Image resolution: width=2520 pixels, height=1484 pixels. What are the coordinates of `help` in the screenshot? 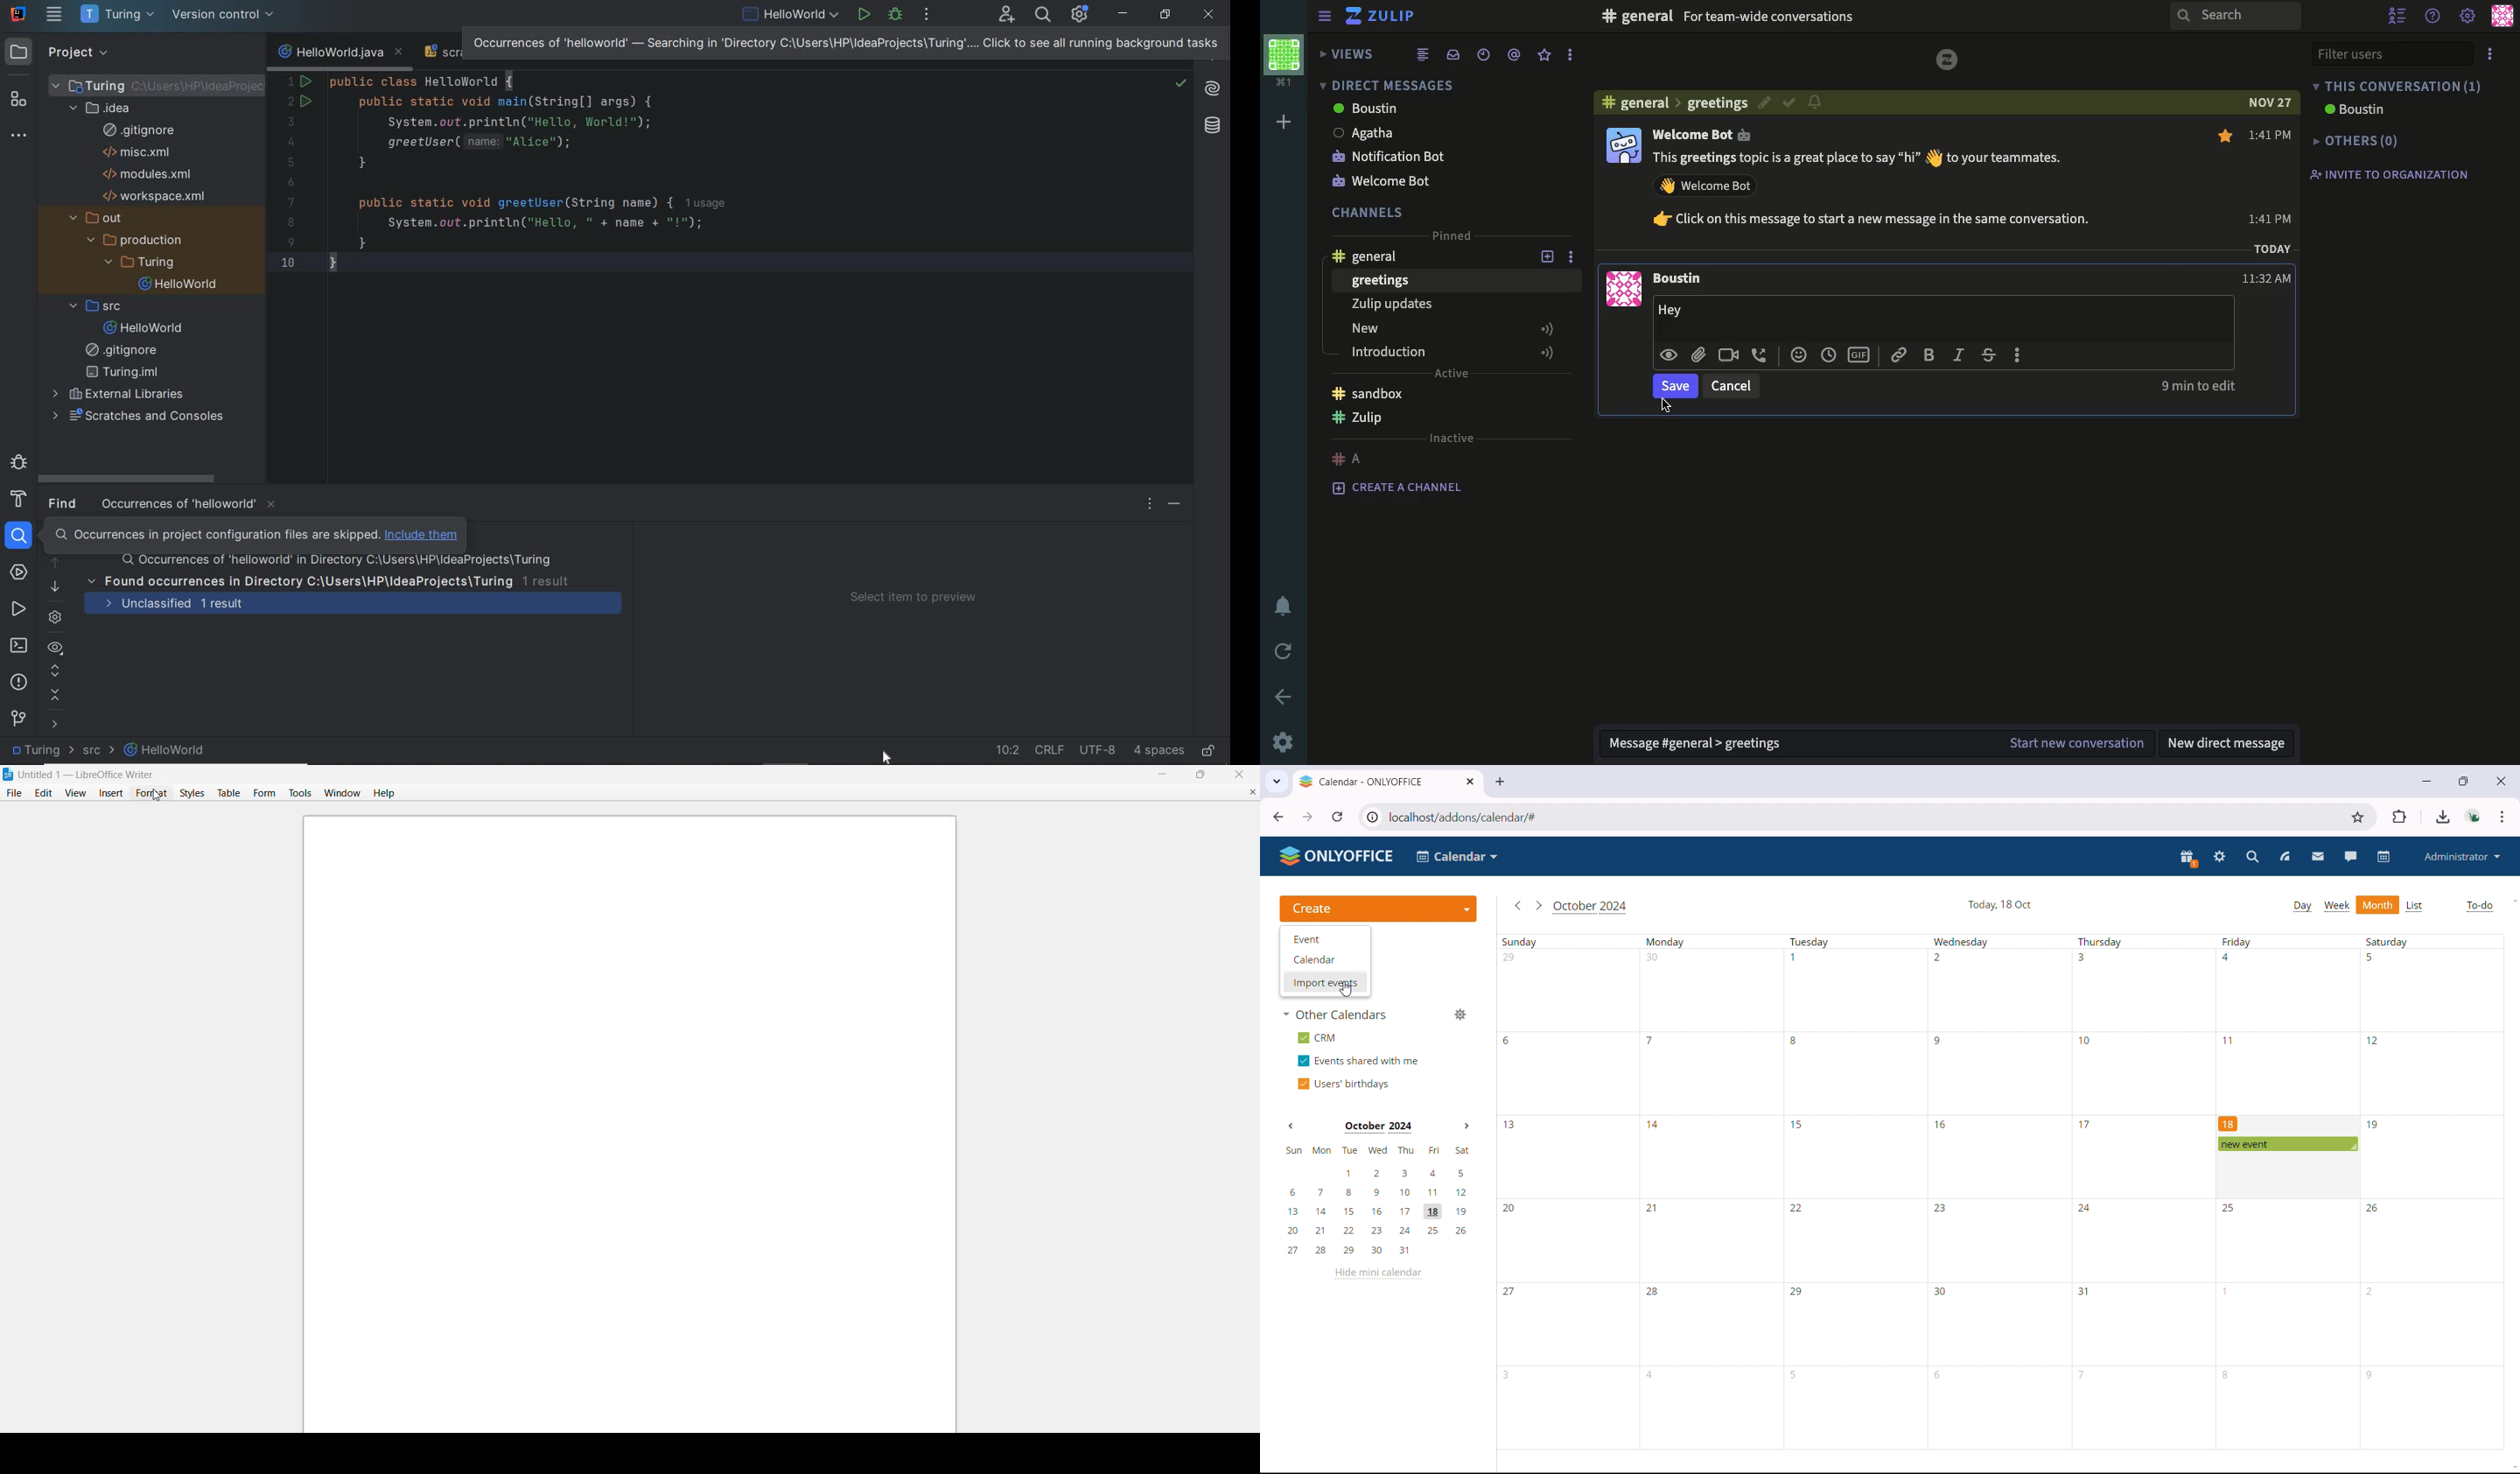 It's located at (383, 794).